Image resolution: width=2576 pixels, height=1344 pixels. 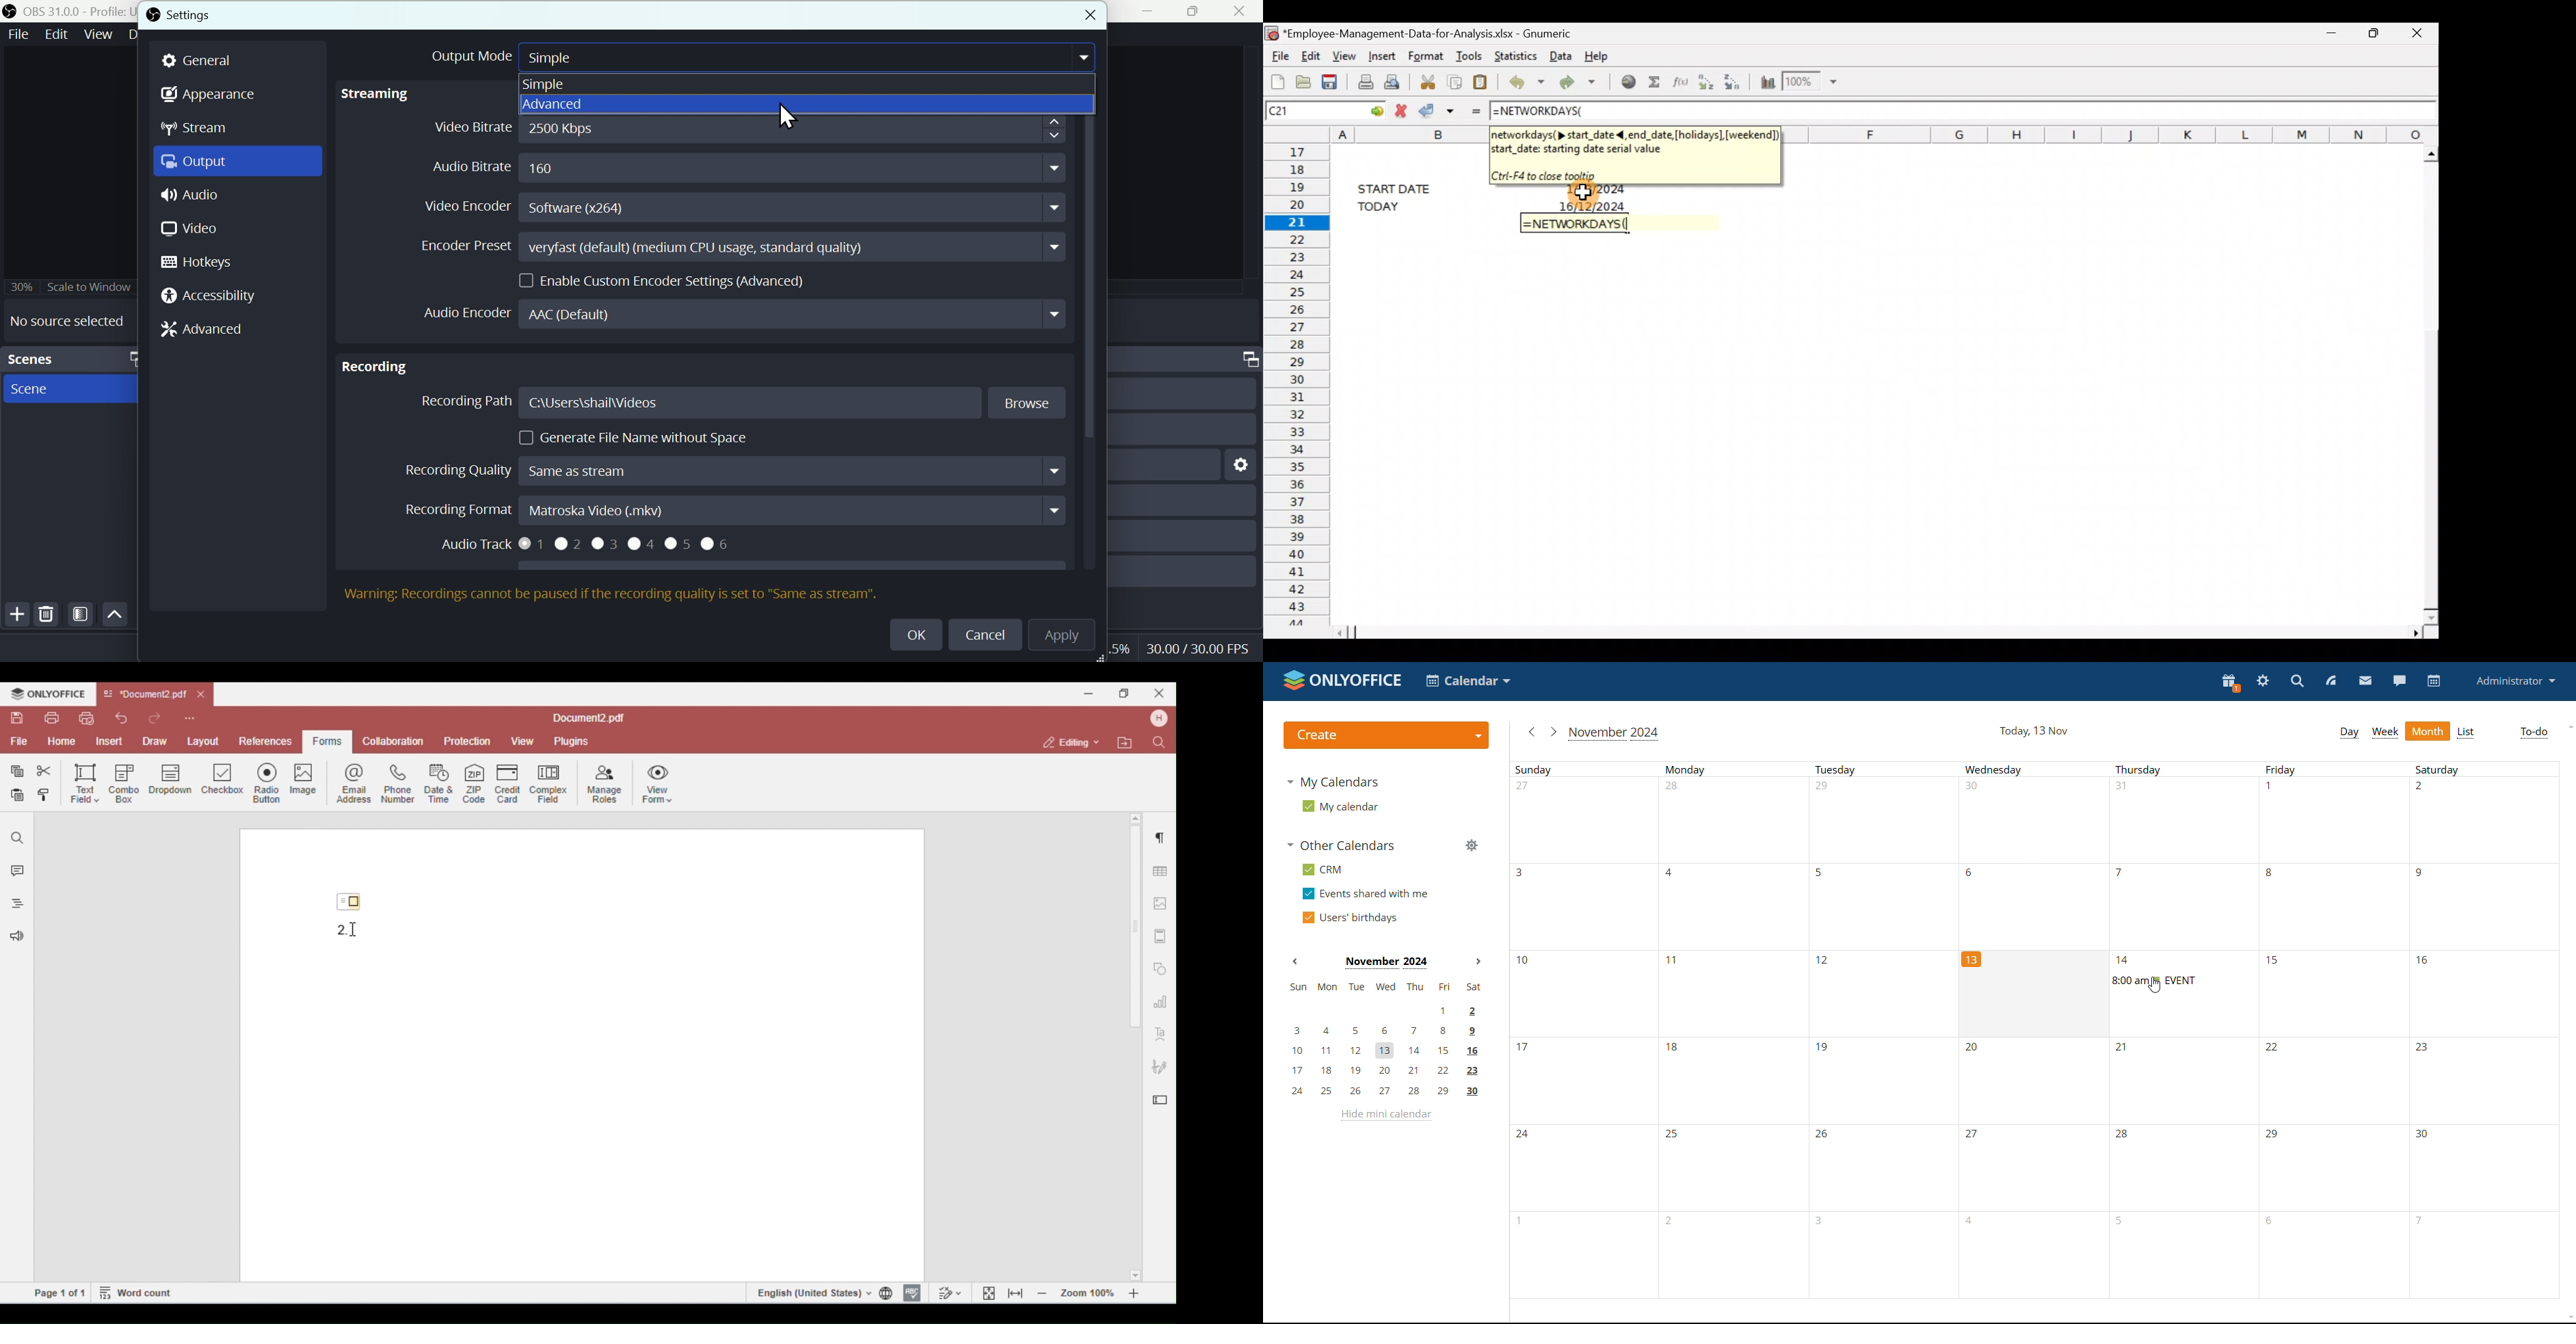 What do you see at coordinates (202, 328) in the screenshot?
I see `Advanced` at bounding box center [202, 328].